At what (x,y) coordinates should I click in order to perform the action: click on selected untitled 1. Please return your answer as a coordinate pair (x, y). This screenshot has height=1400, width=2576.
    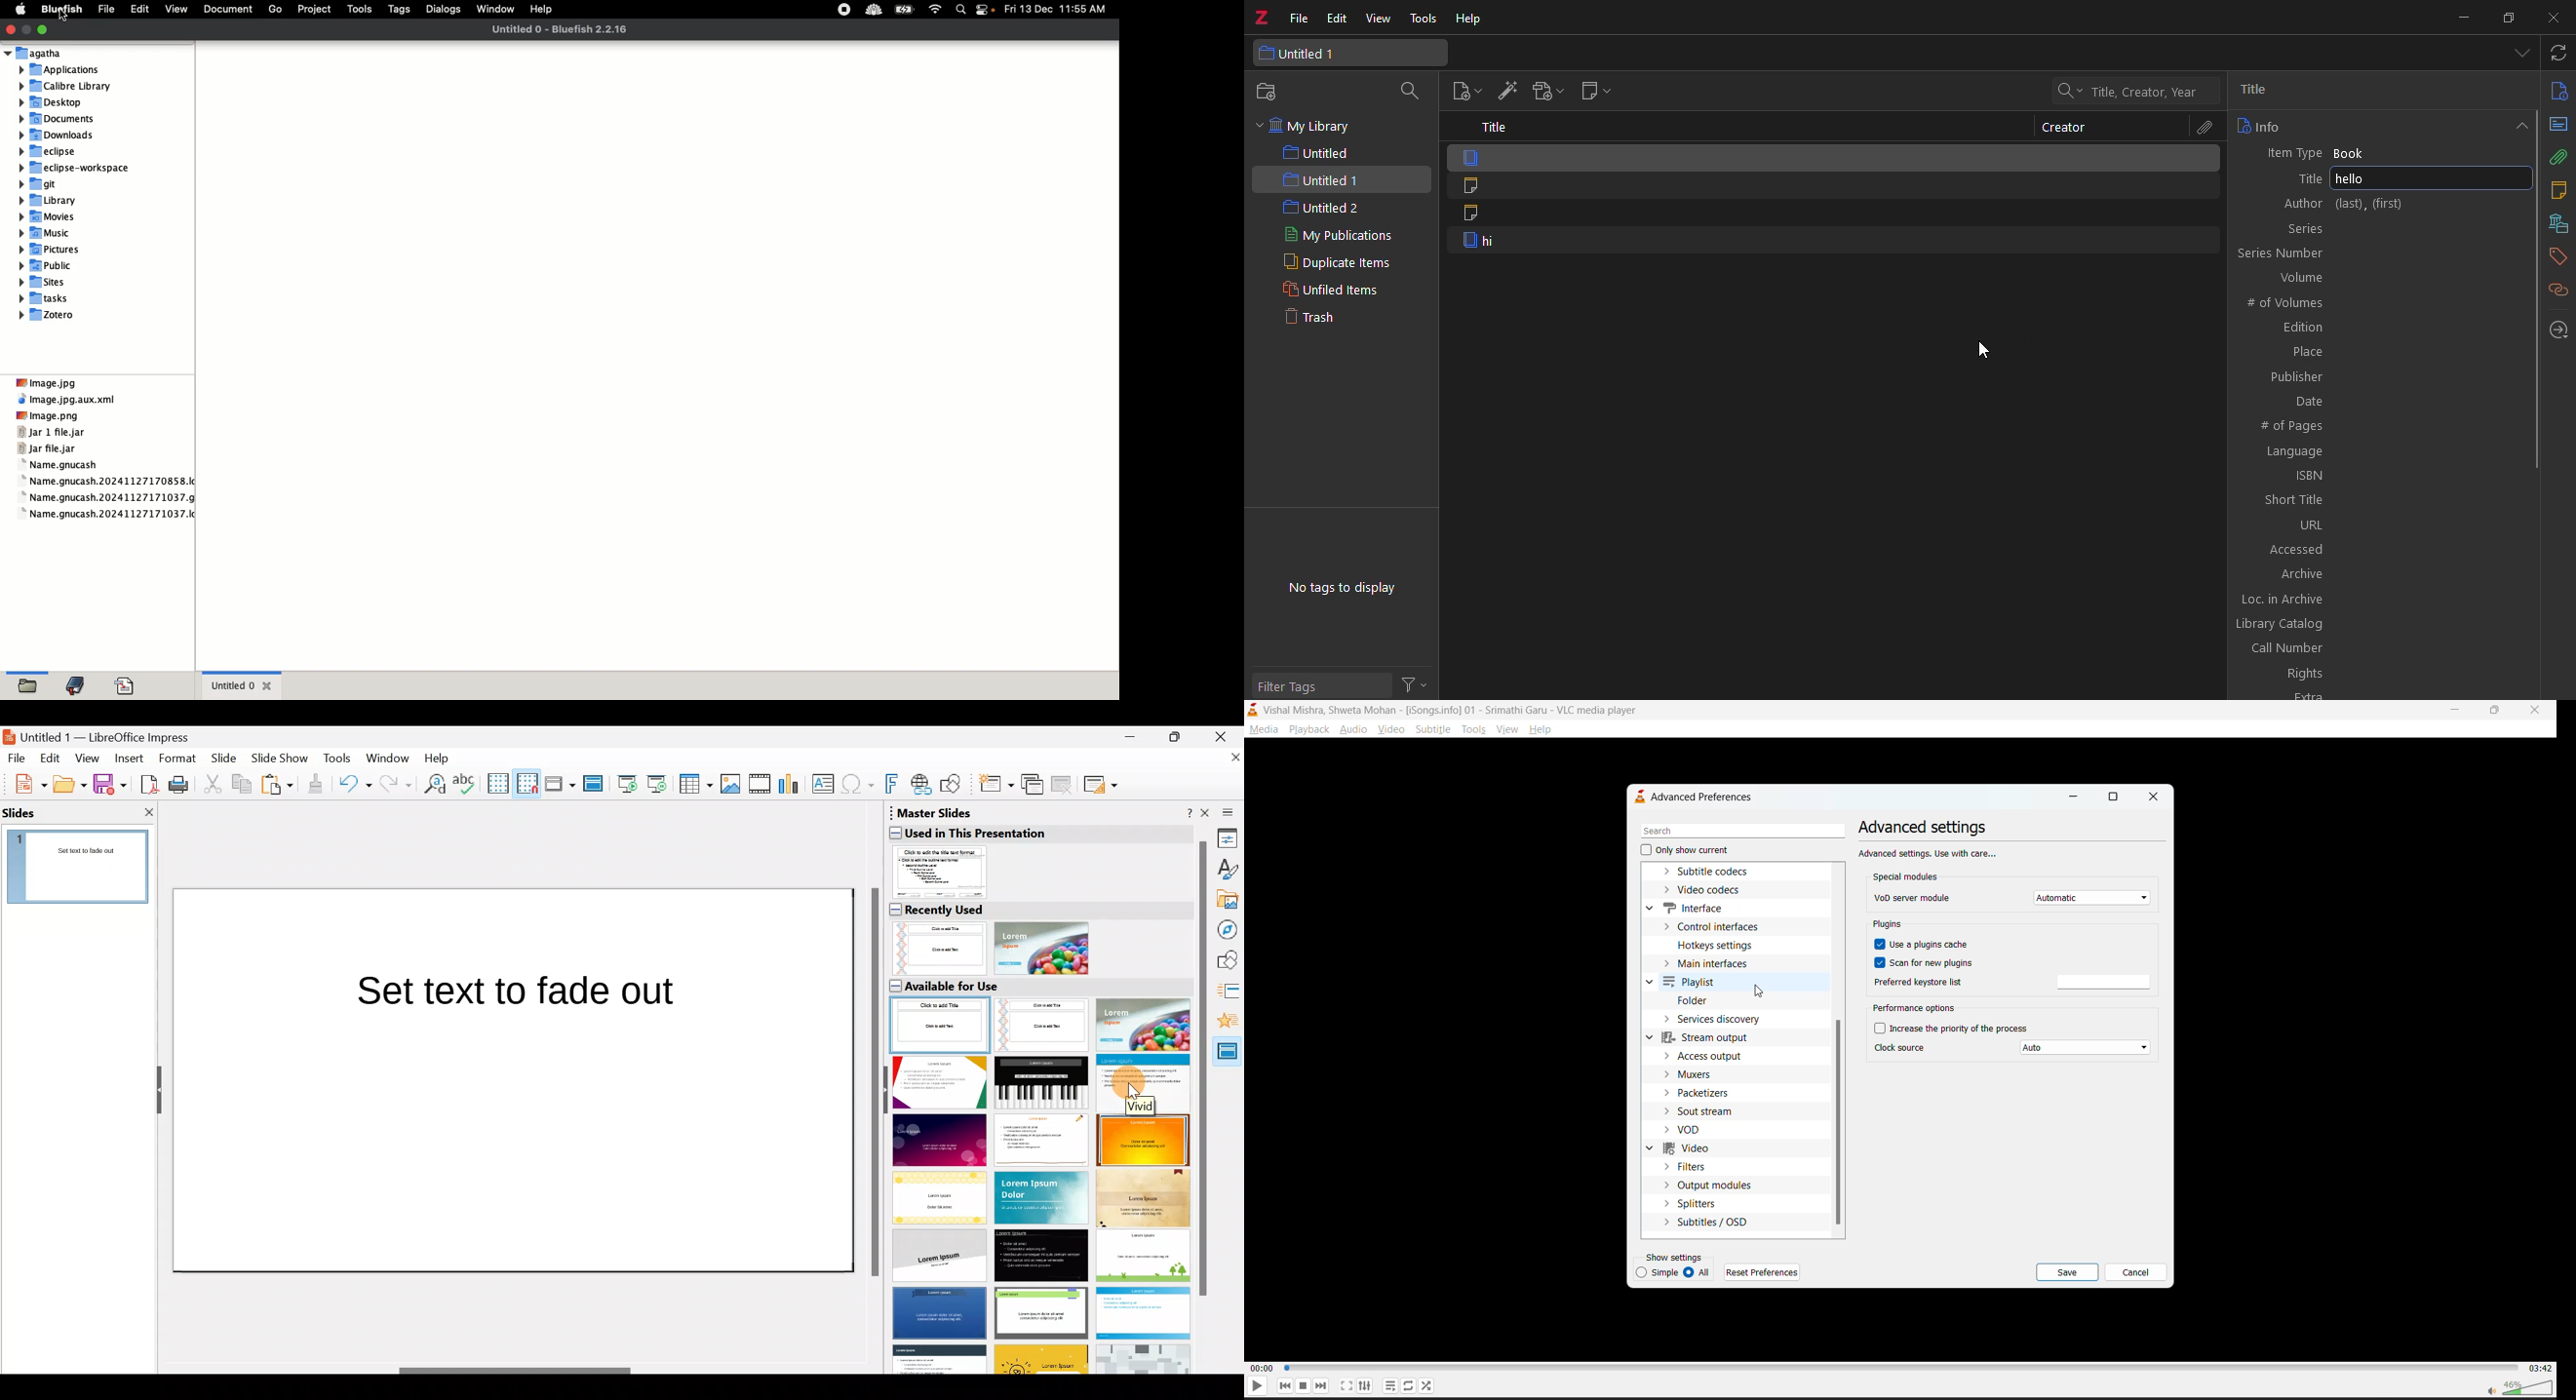
    Looking at the image, I should click on (1341, 179).